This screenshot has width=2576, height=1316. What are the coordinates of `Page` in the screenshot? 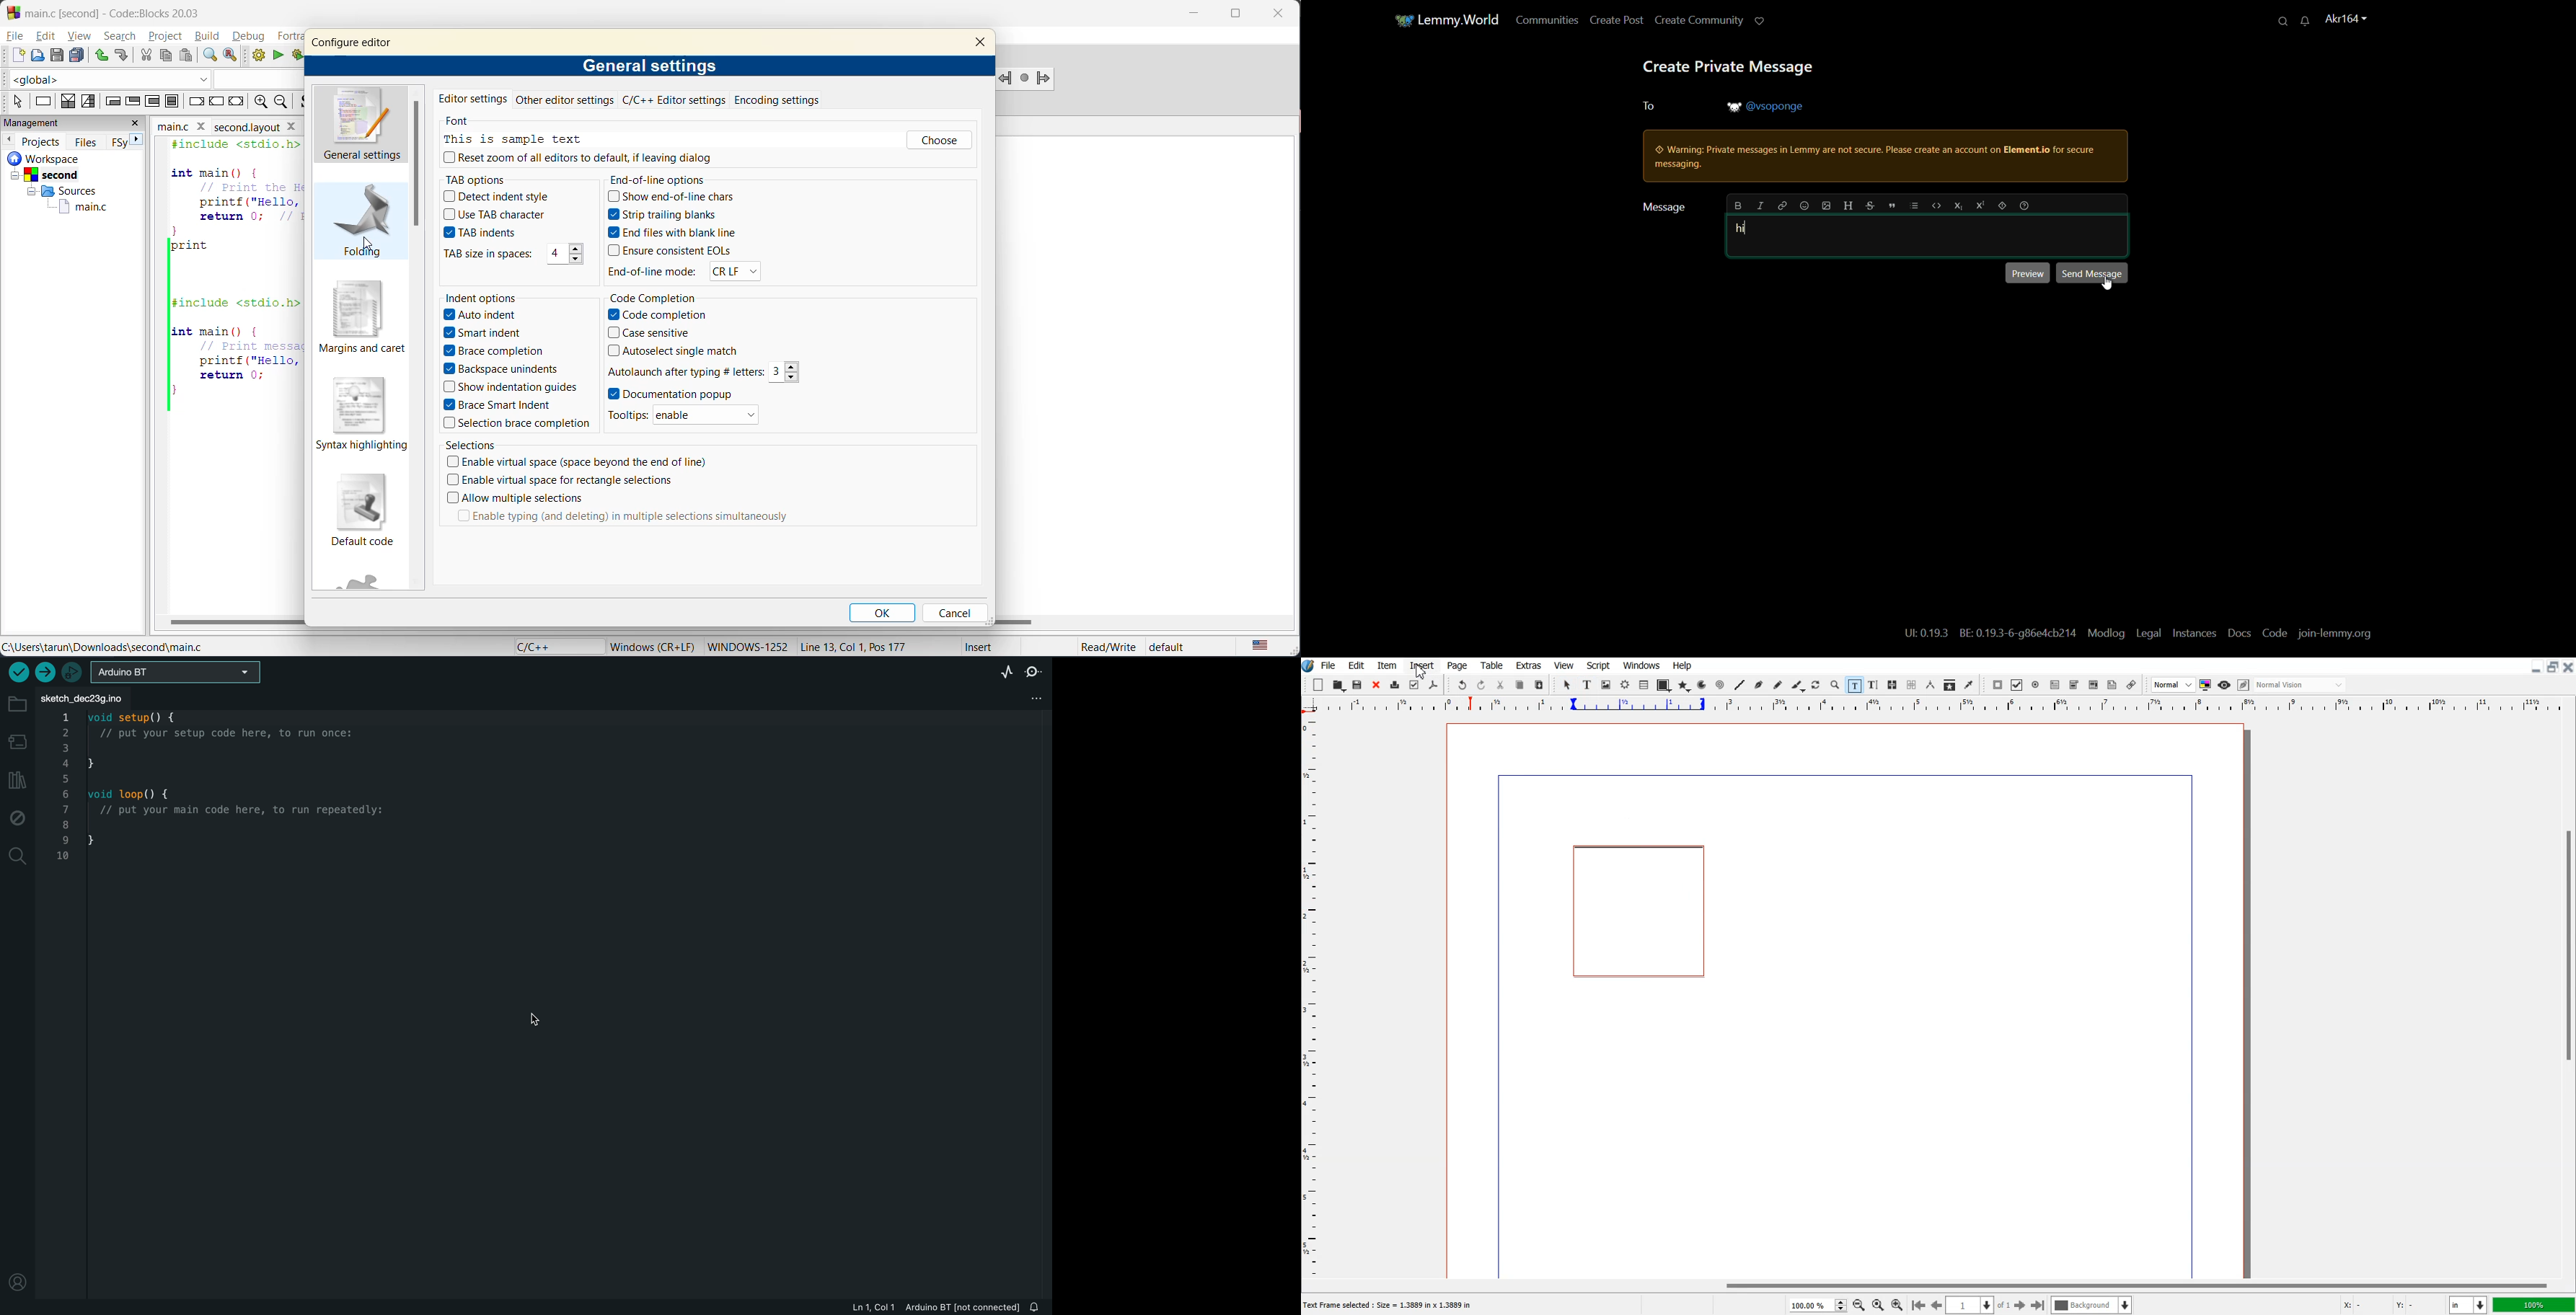 It's located at (1456, 665).